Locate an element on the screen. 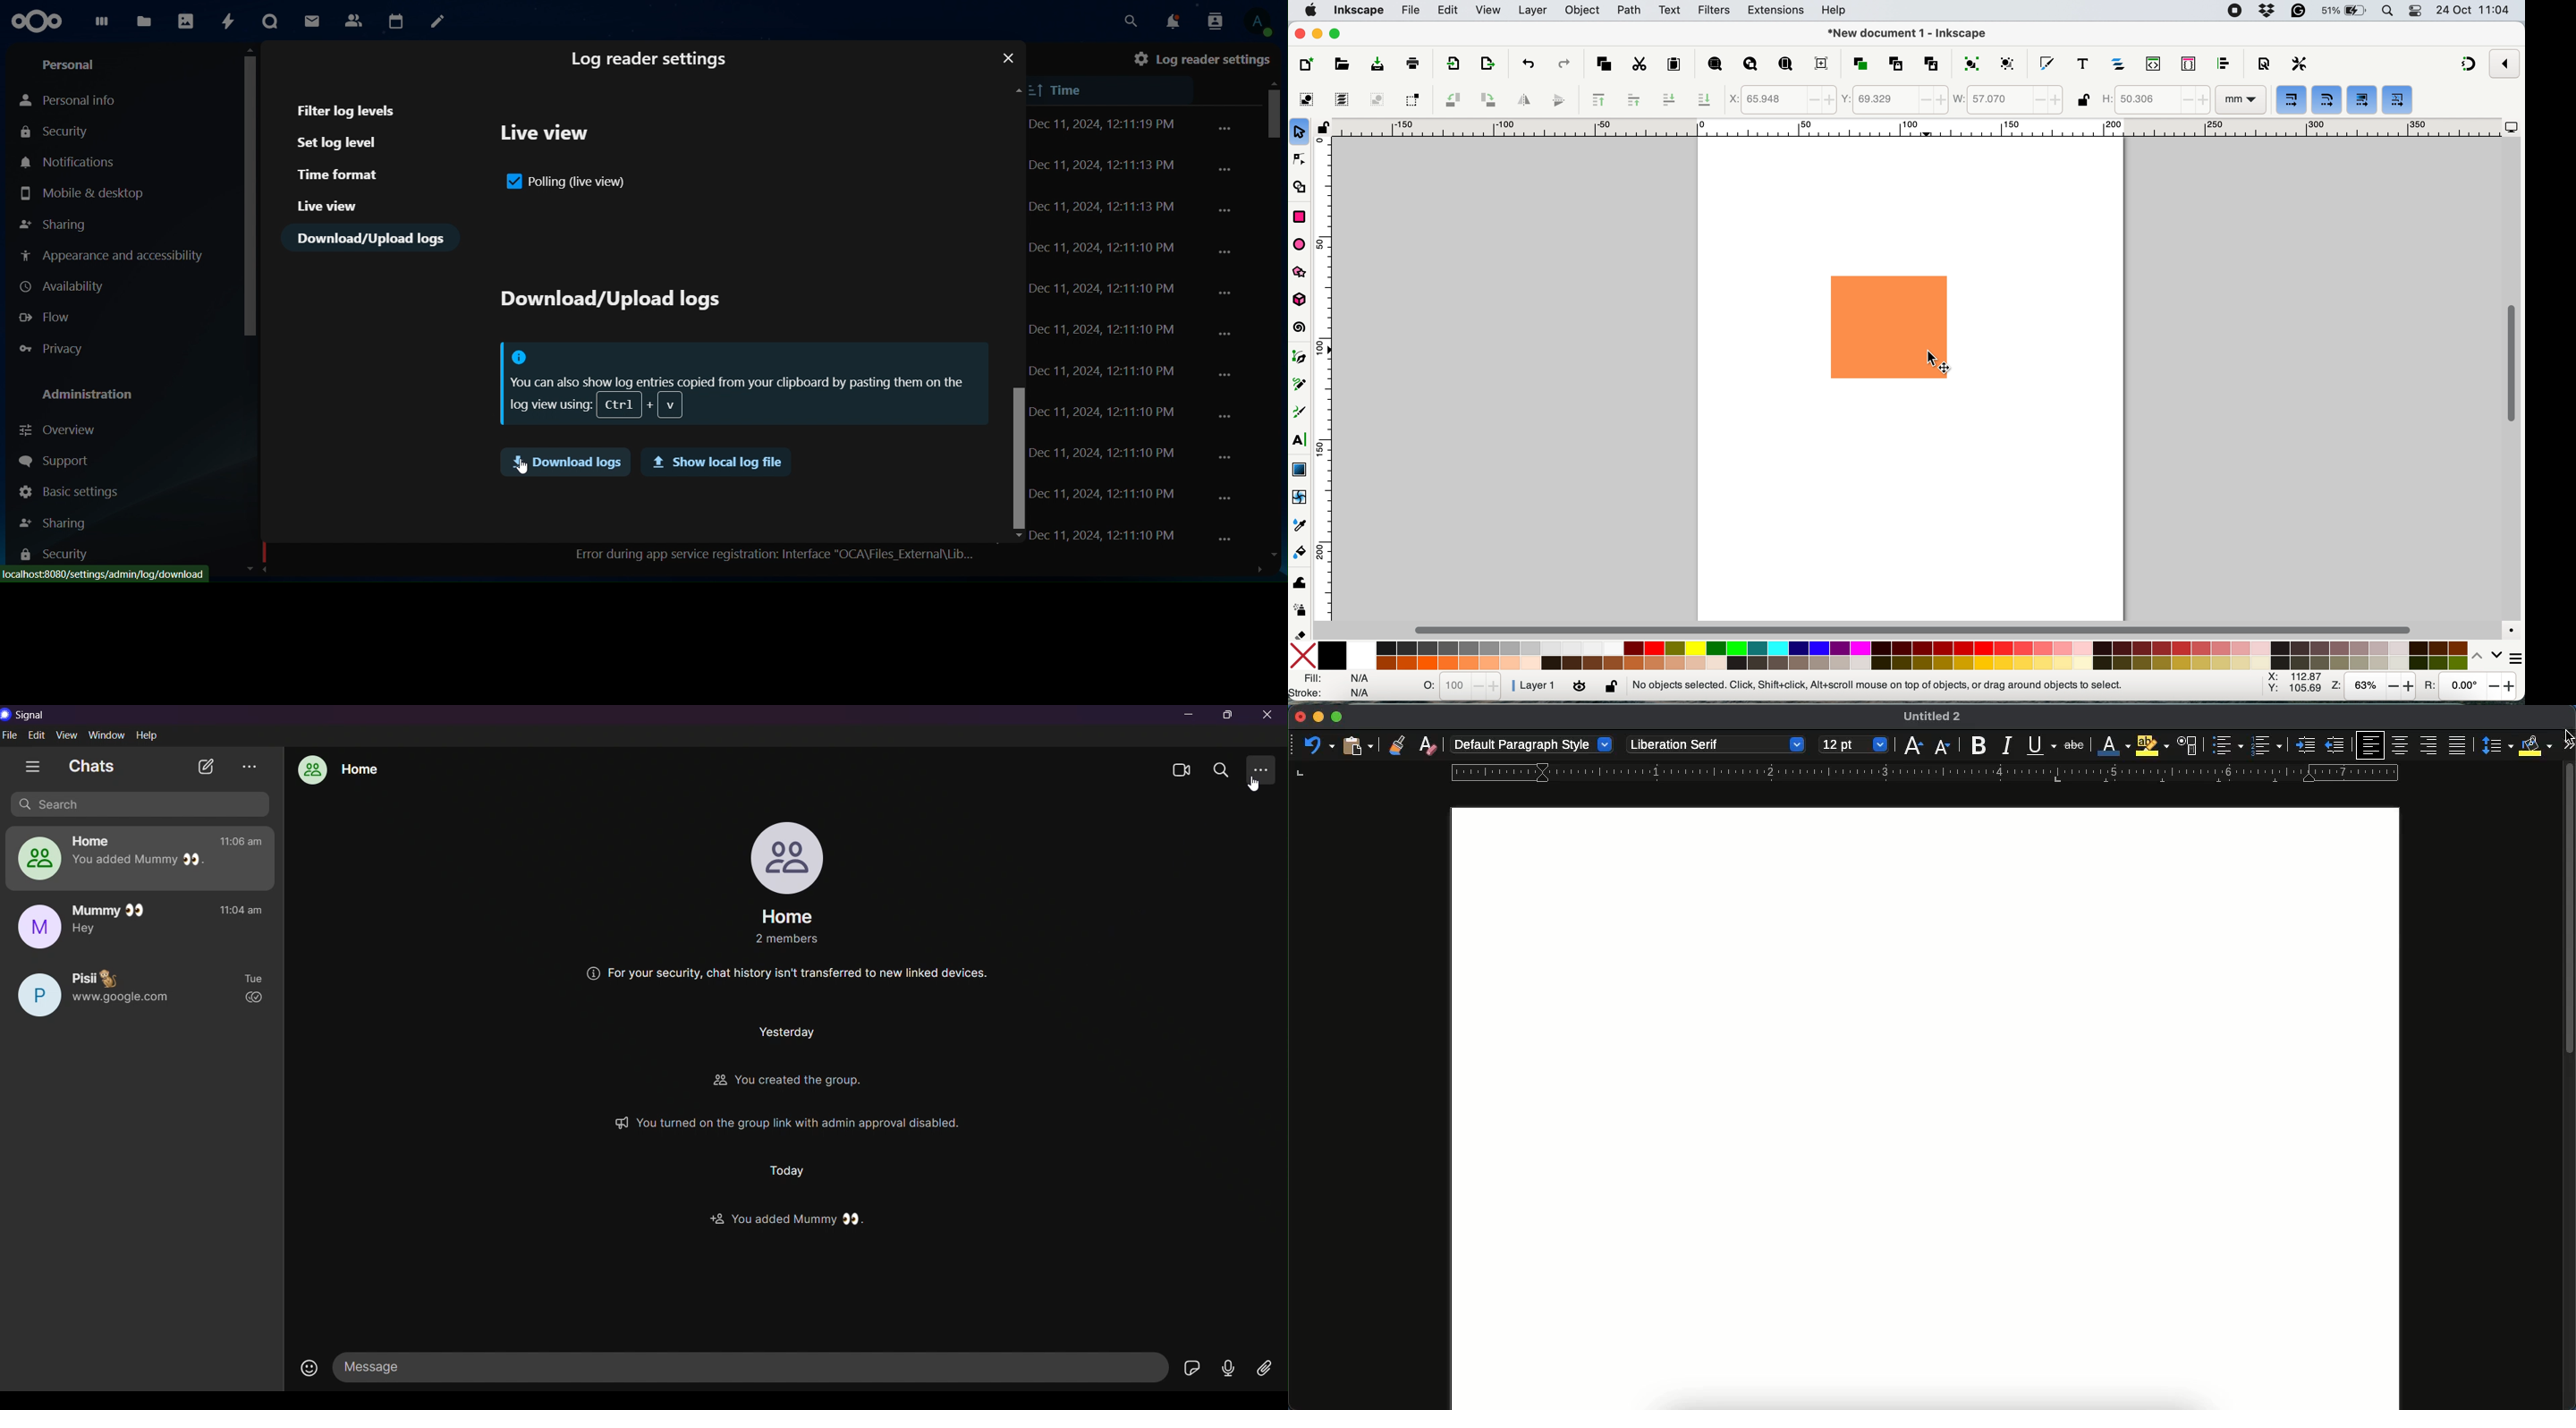 Image resolution: width=2576 pixels, height=1428 pixels. .. is located at coordinates (1225, 128).